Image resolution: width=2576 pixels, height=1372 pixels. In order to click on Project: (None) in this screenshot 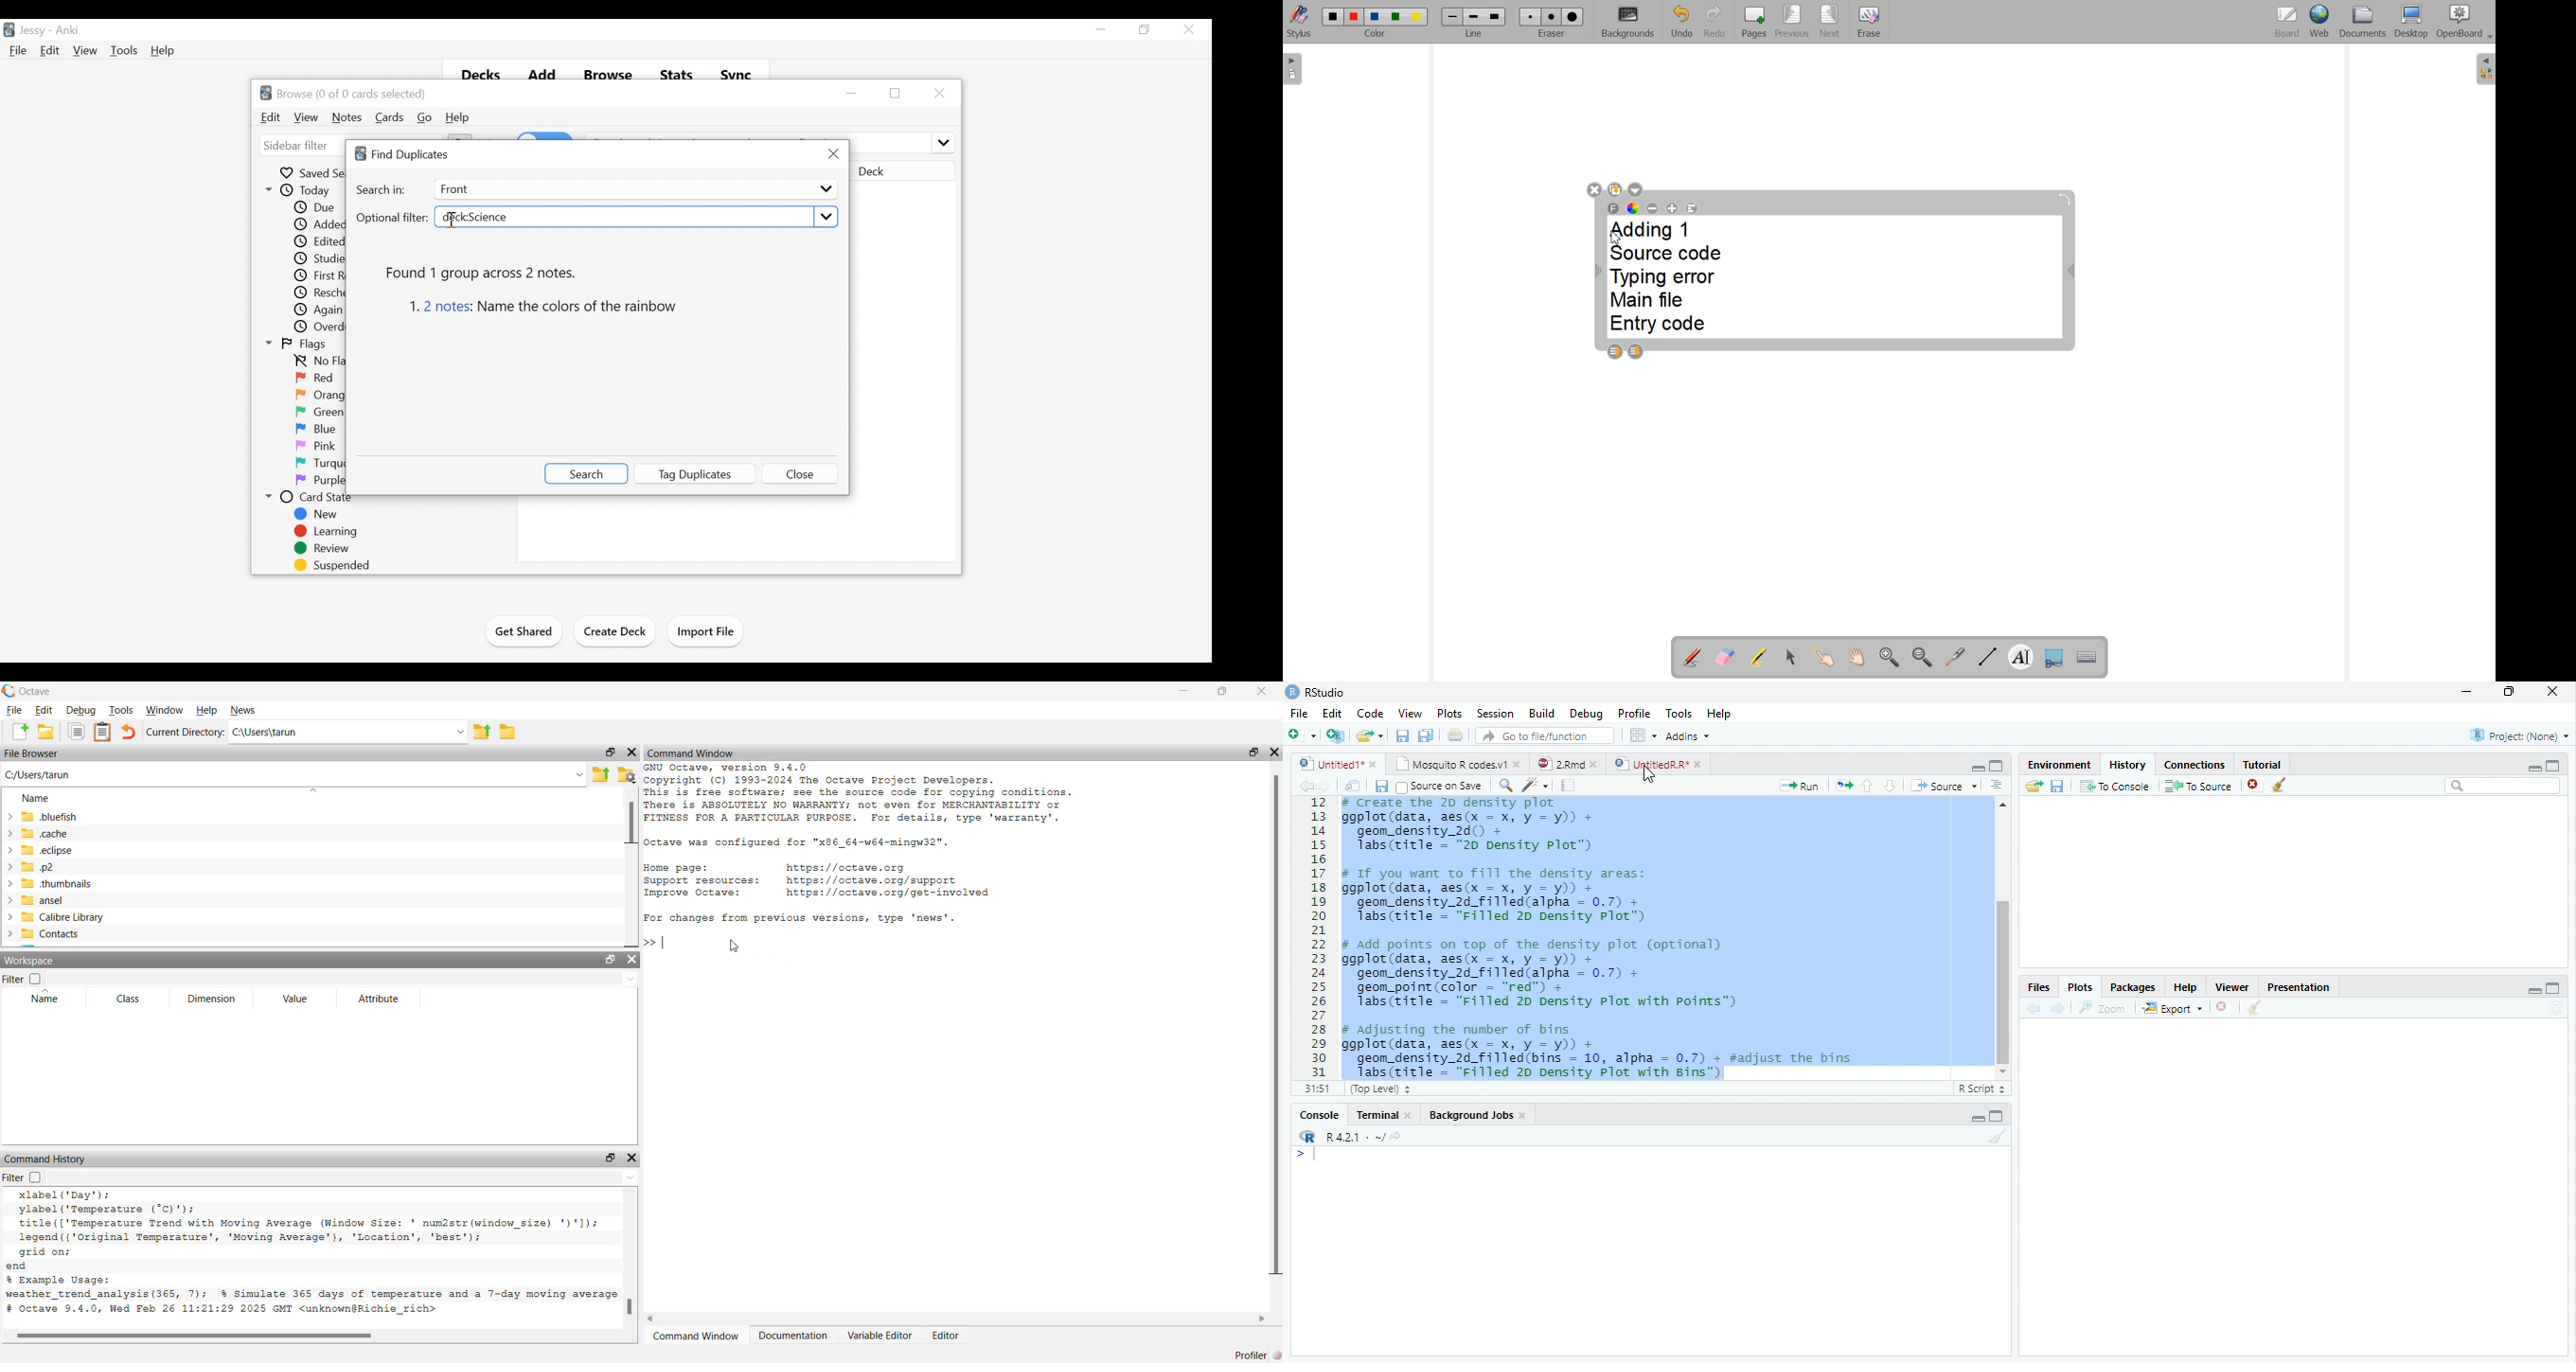, I will do `click(2518, 735)`.